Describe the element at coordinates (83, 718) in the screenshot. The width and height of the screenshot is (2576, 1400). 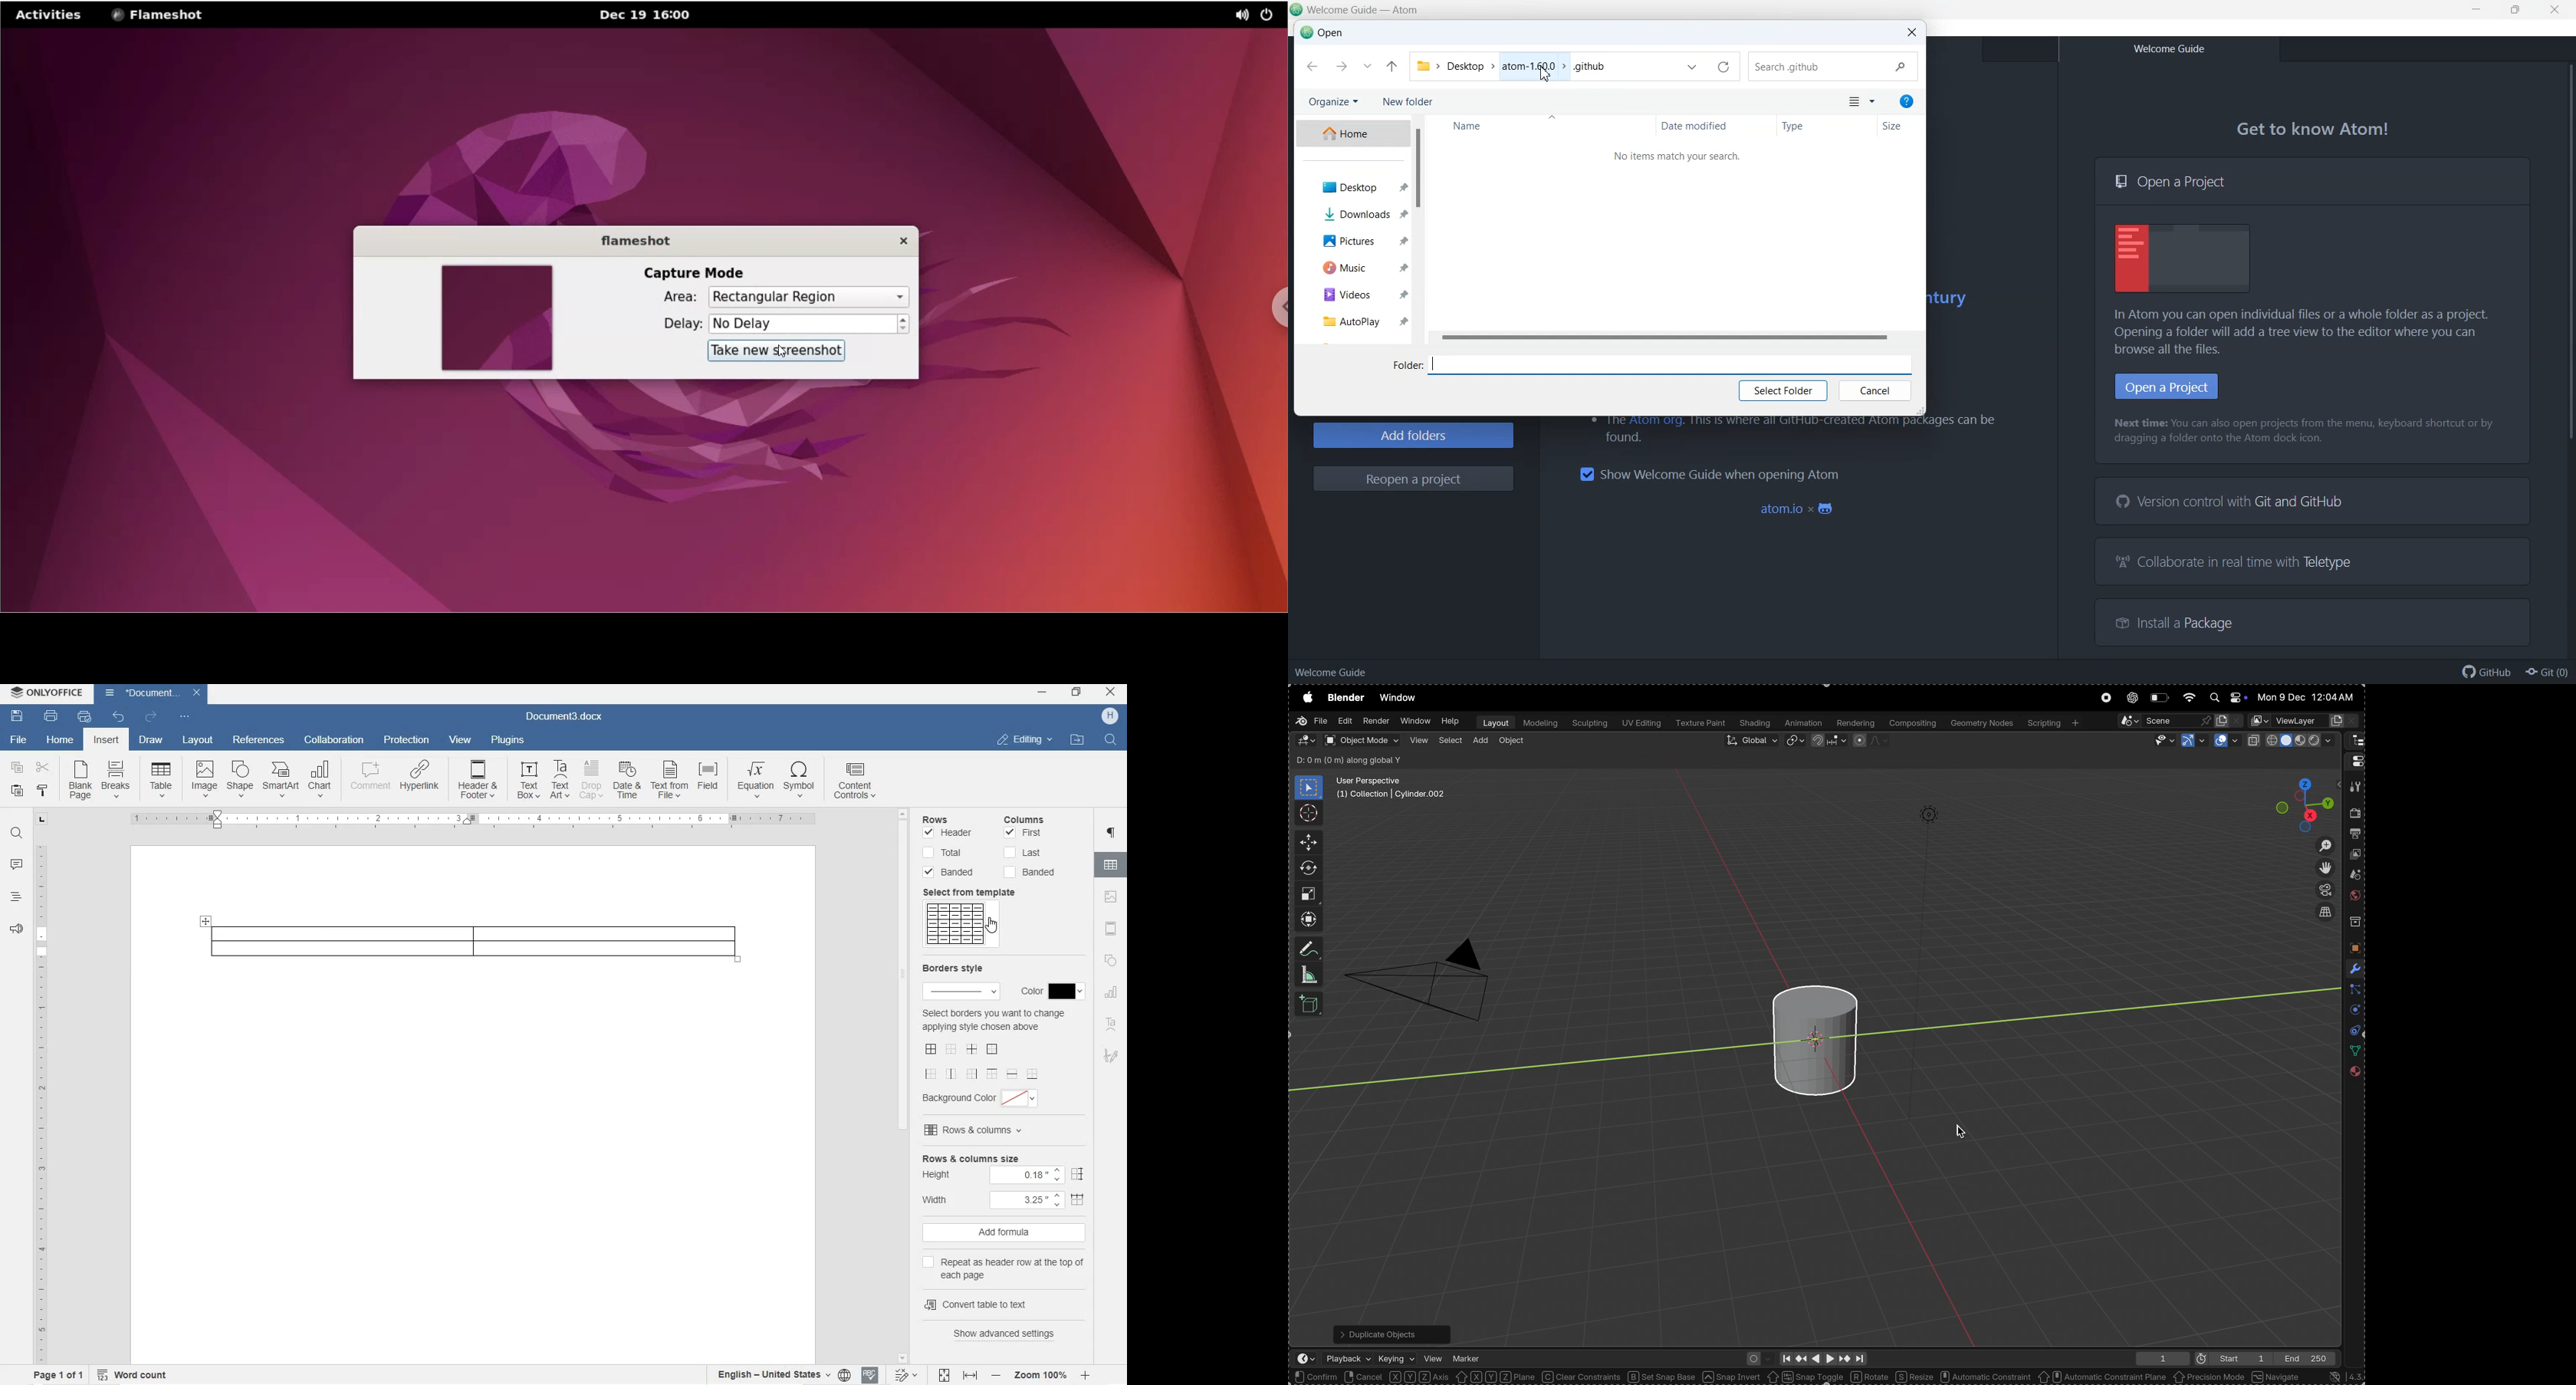
I see `QUICK PRINT` at that location.